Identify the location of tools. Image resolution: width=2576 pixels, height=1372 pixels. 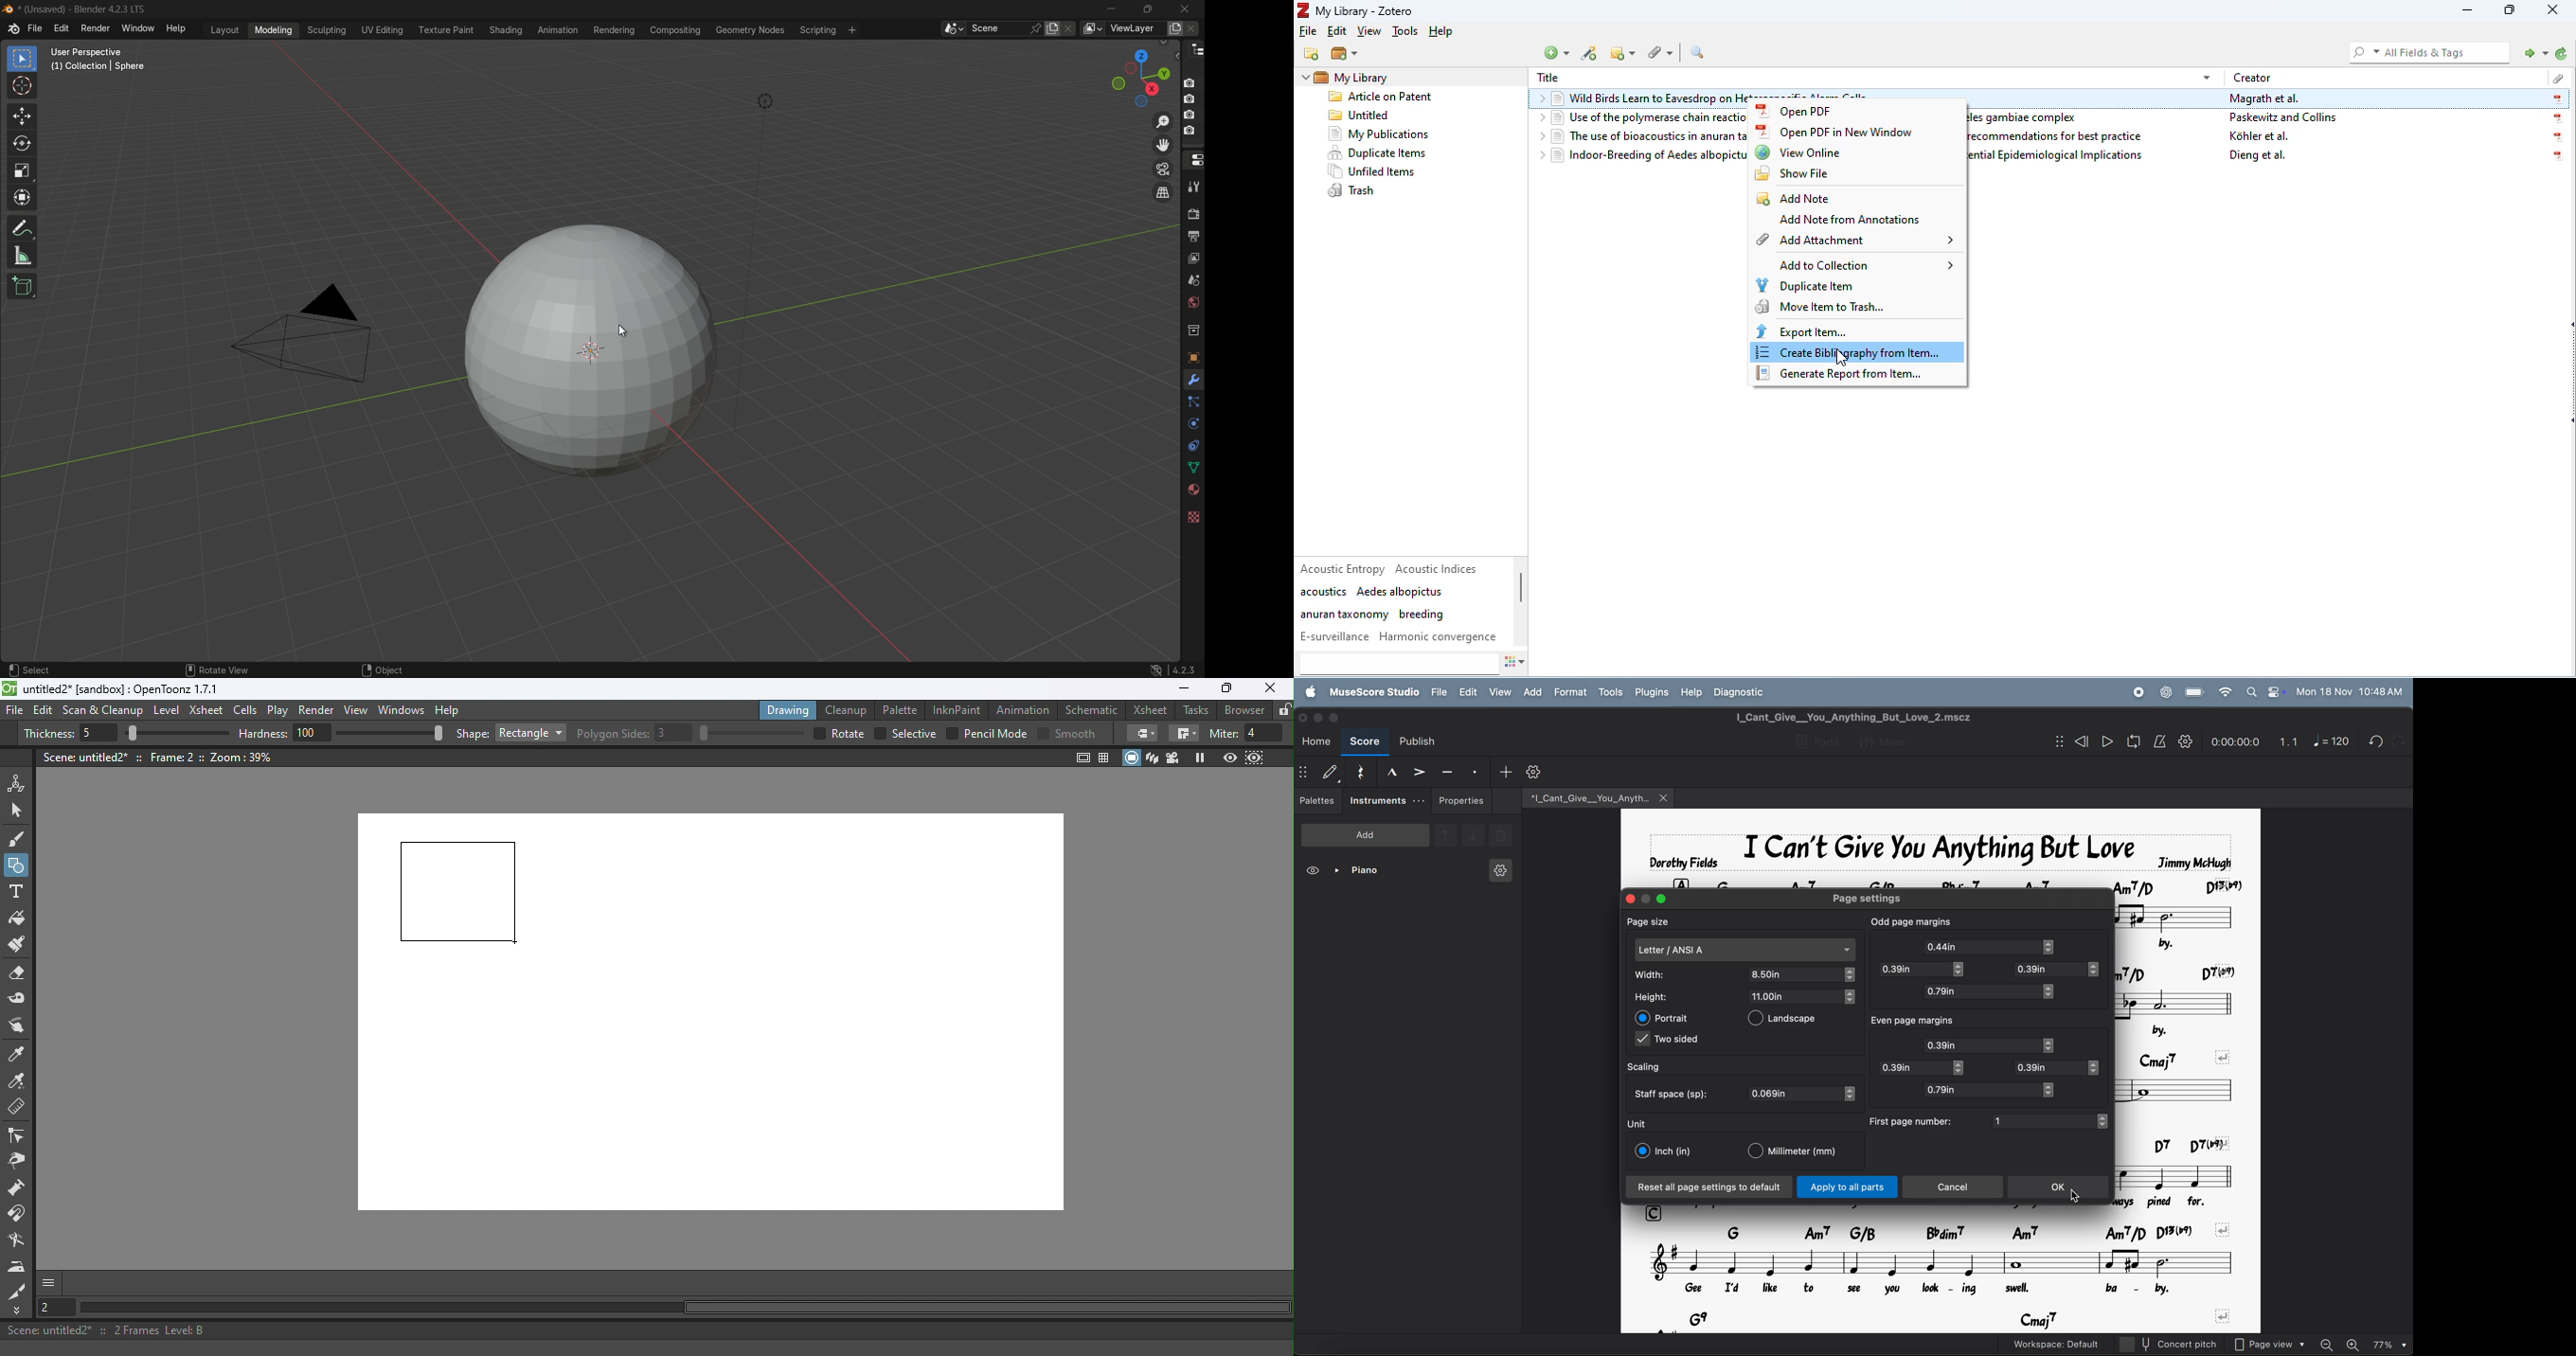
(1405, 32).